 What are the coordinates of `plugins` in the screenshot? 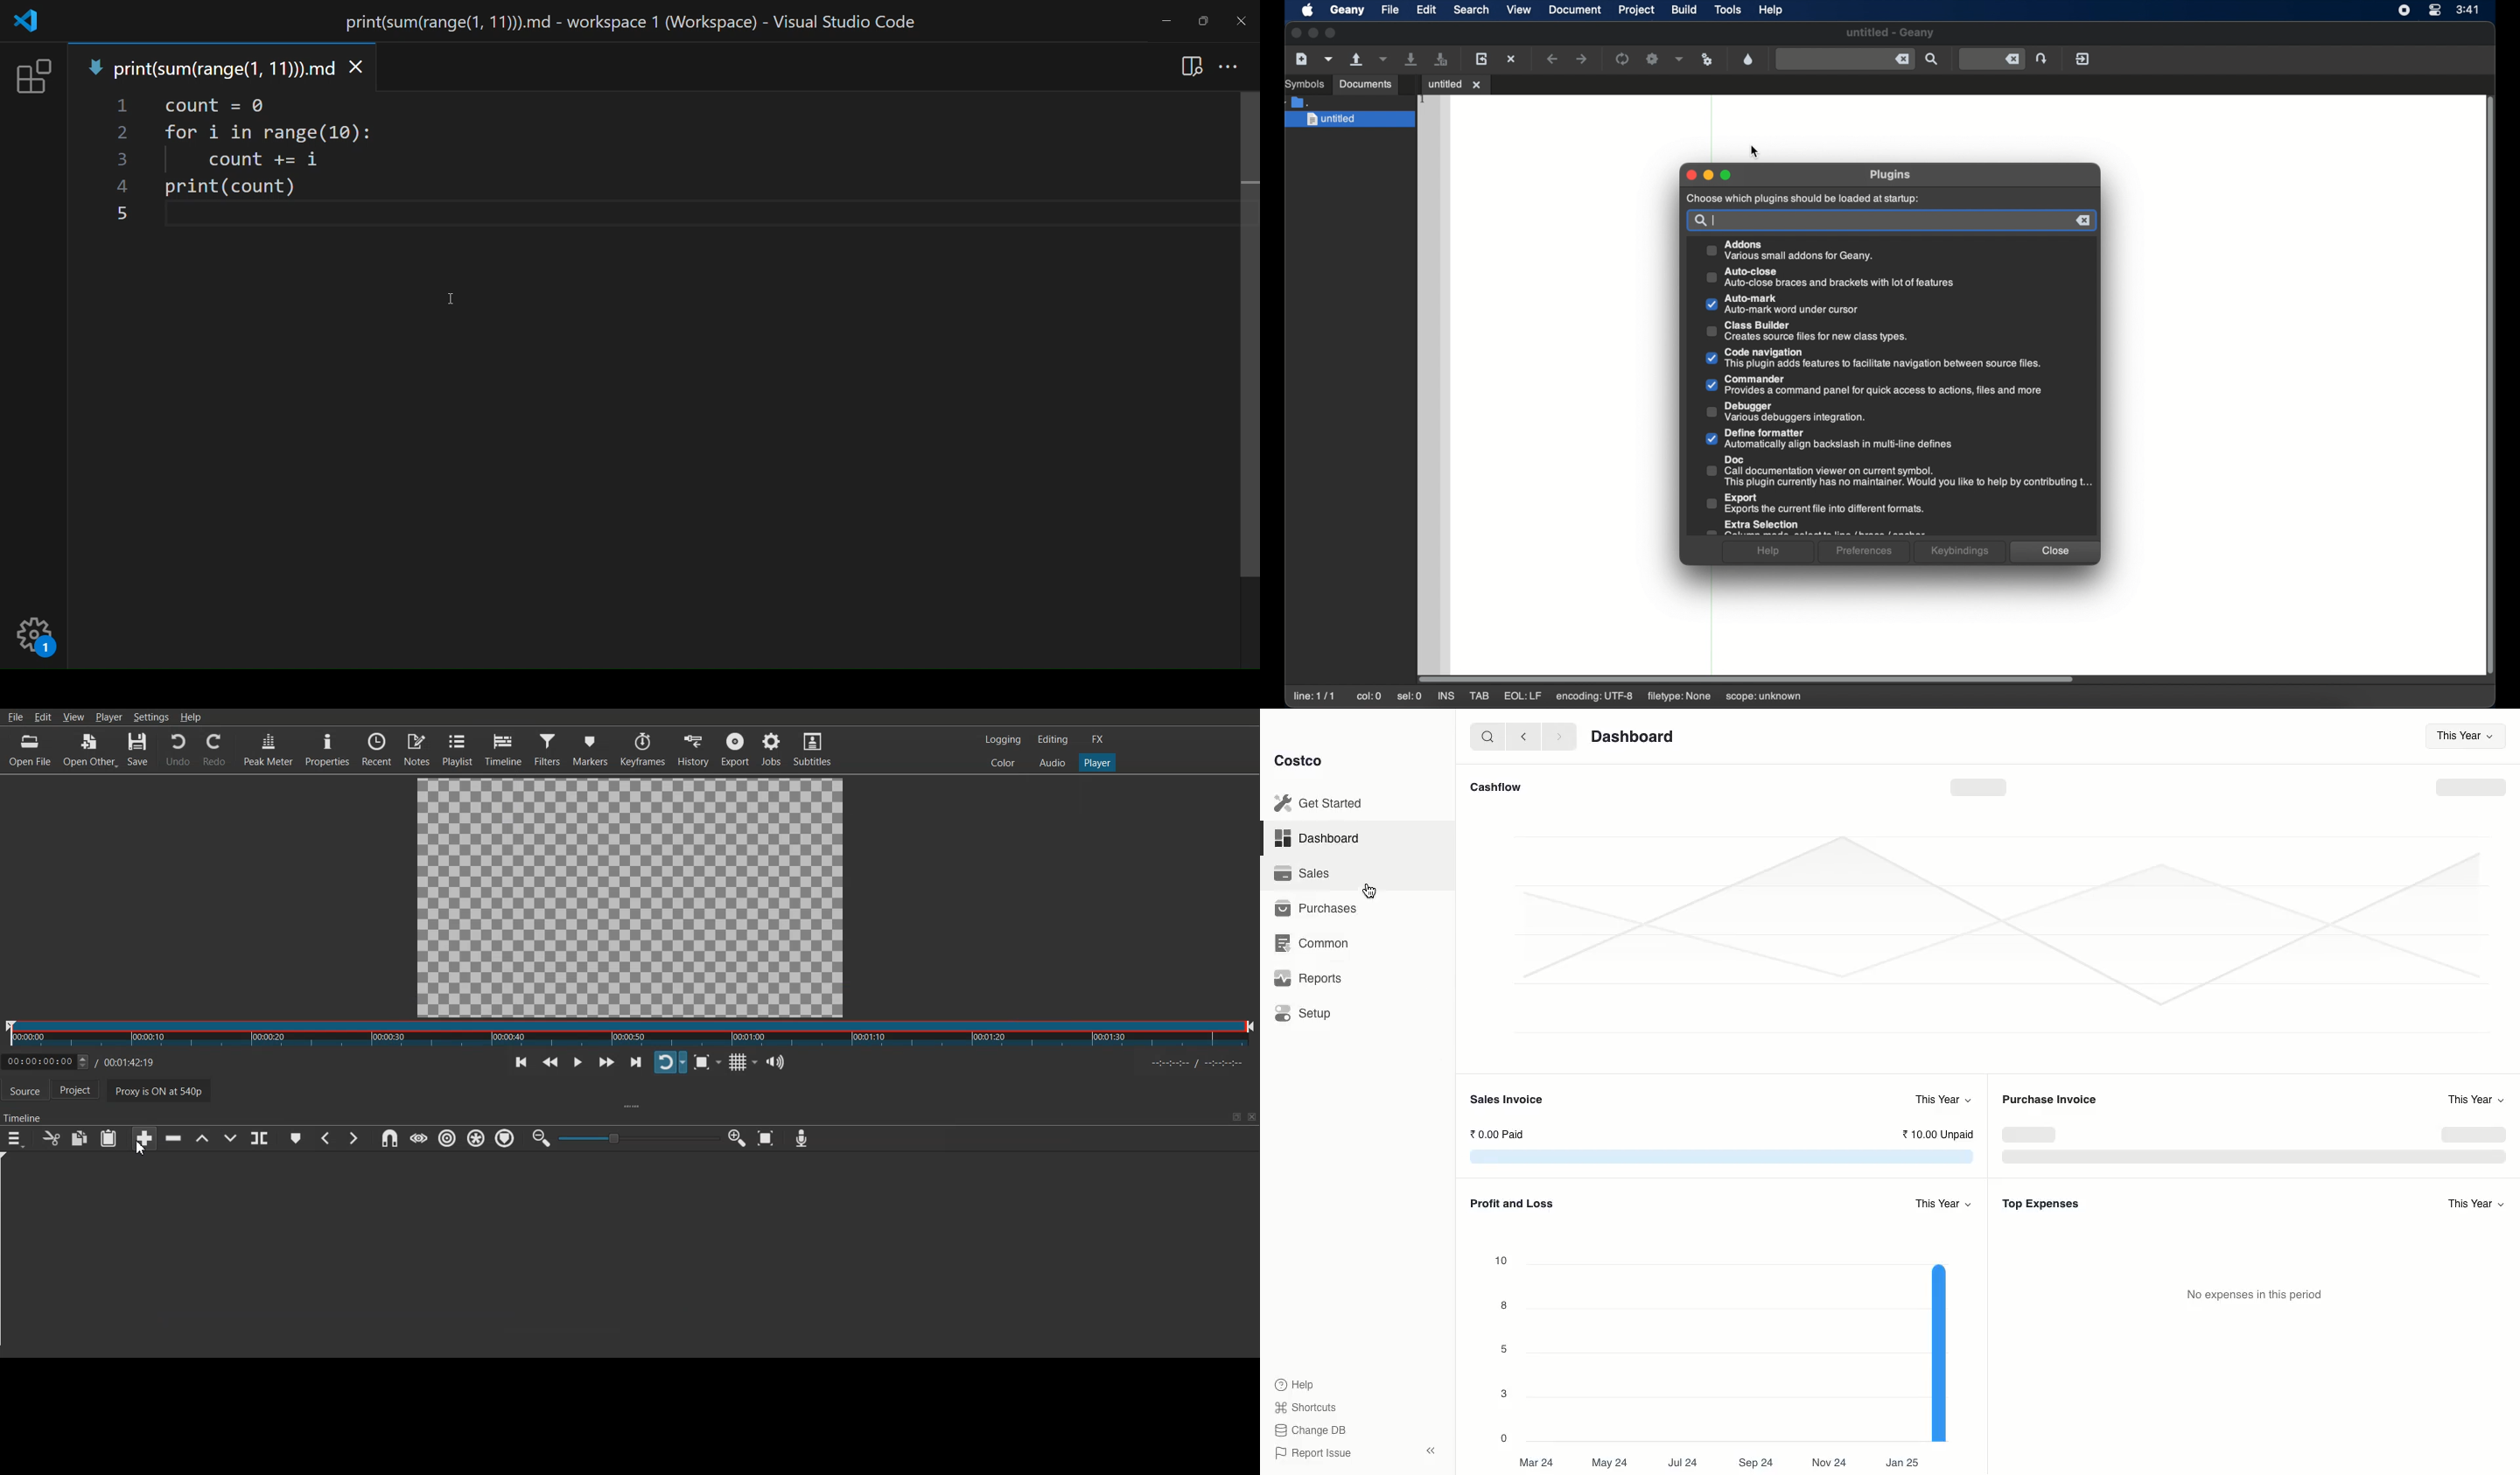 It's located at (1890, 175).